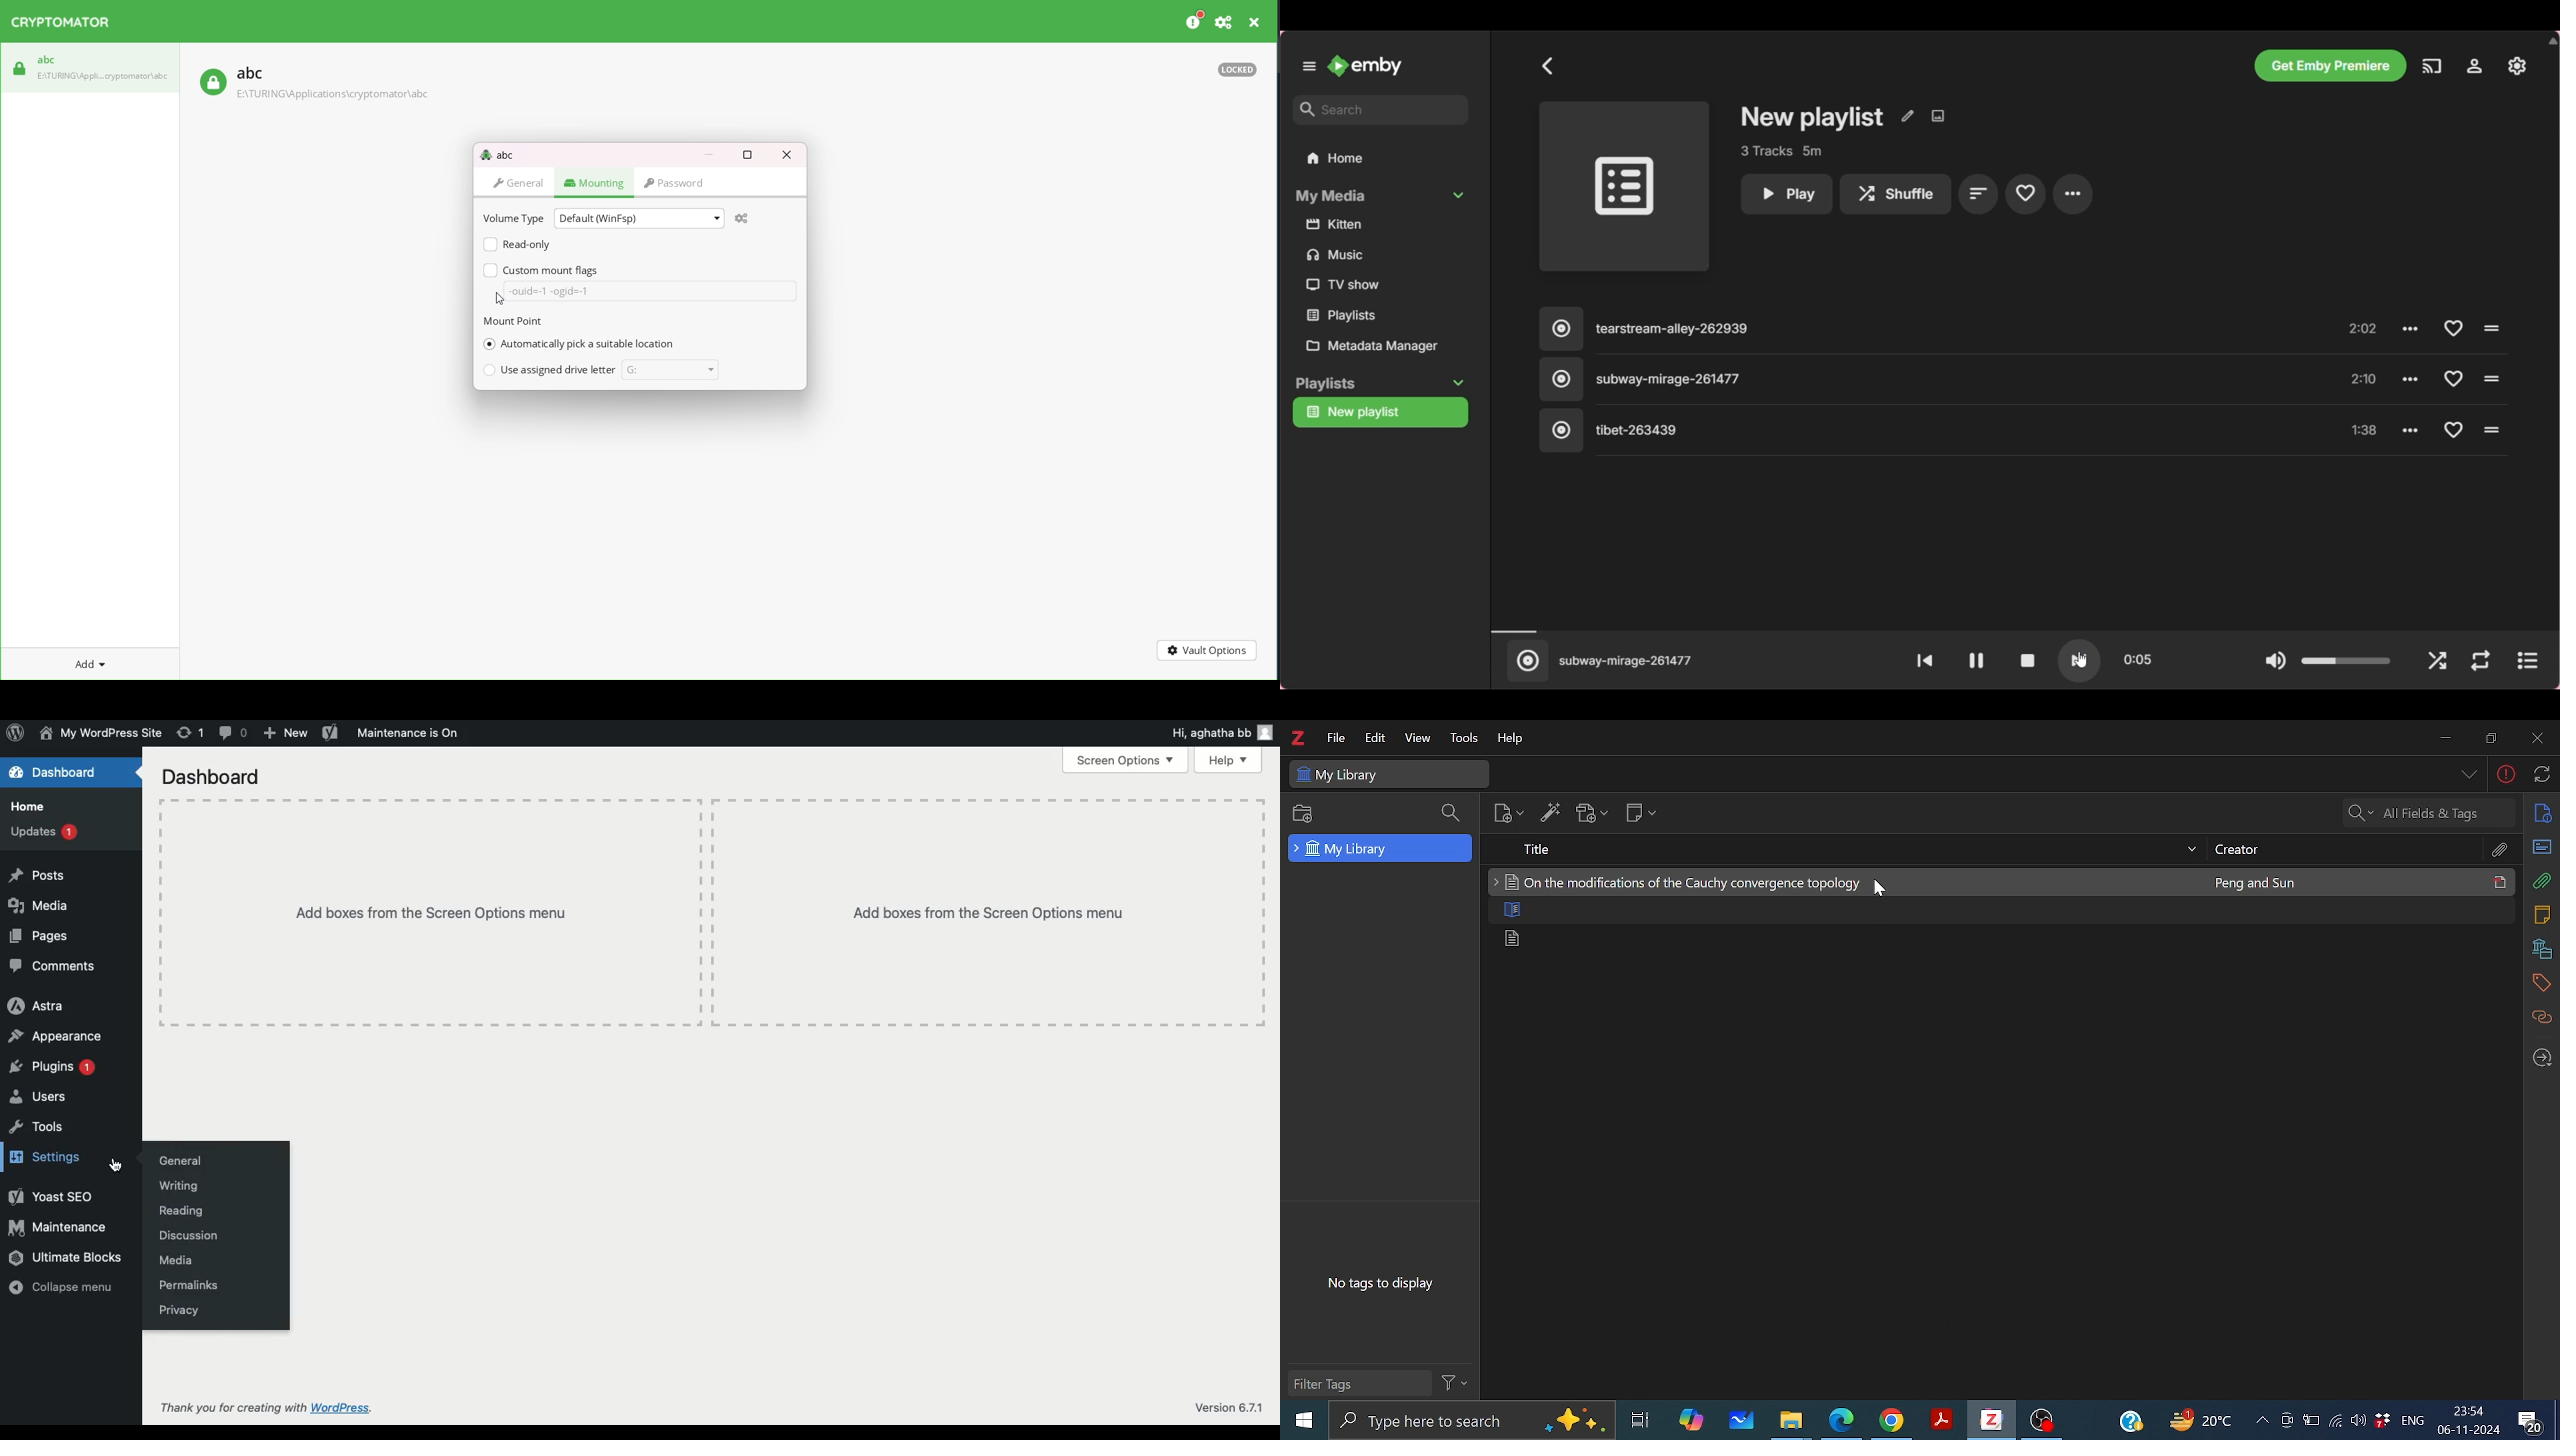  I want to click on music, so click(1338, 256).